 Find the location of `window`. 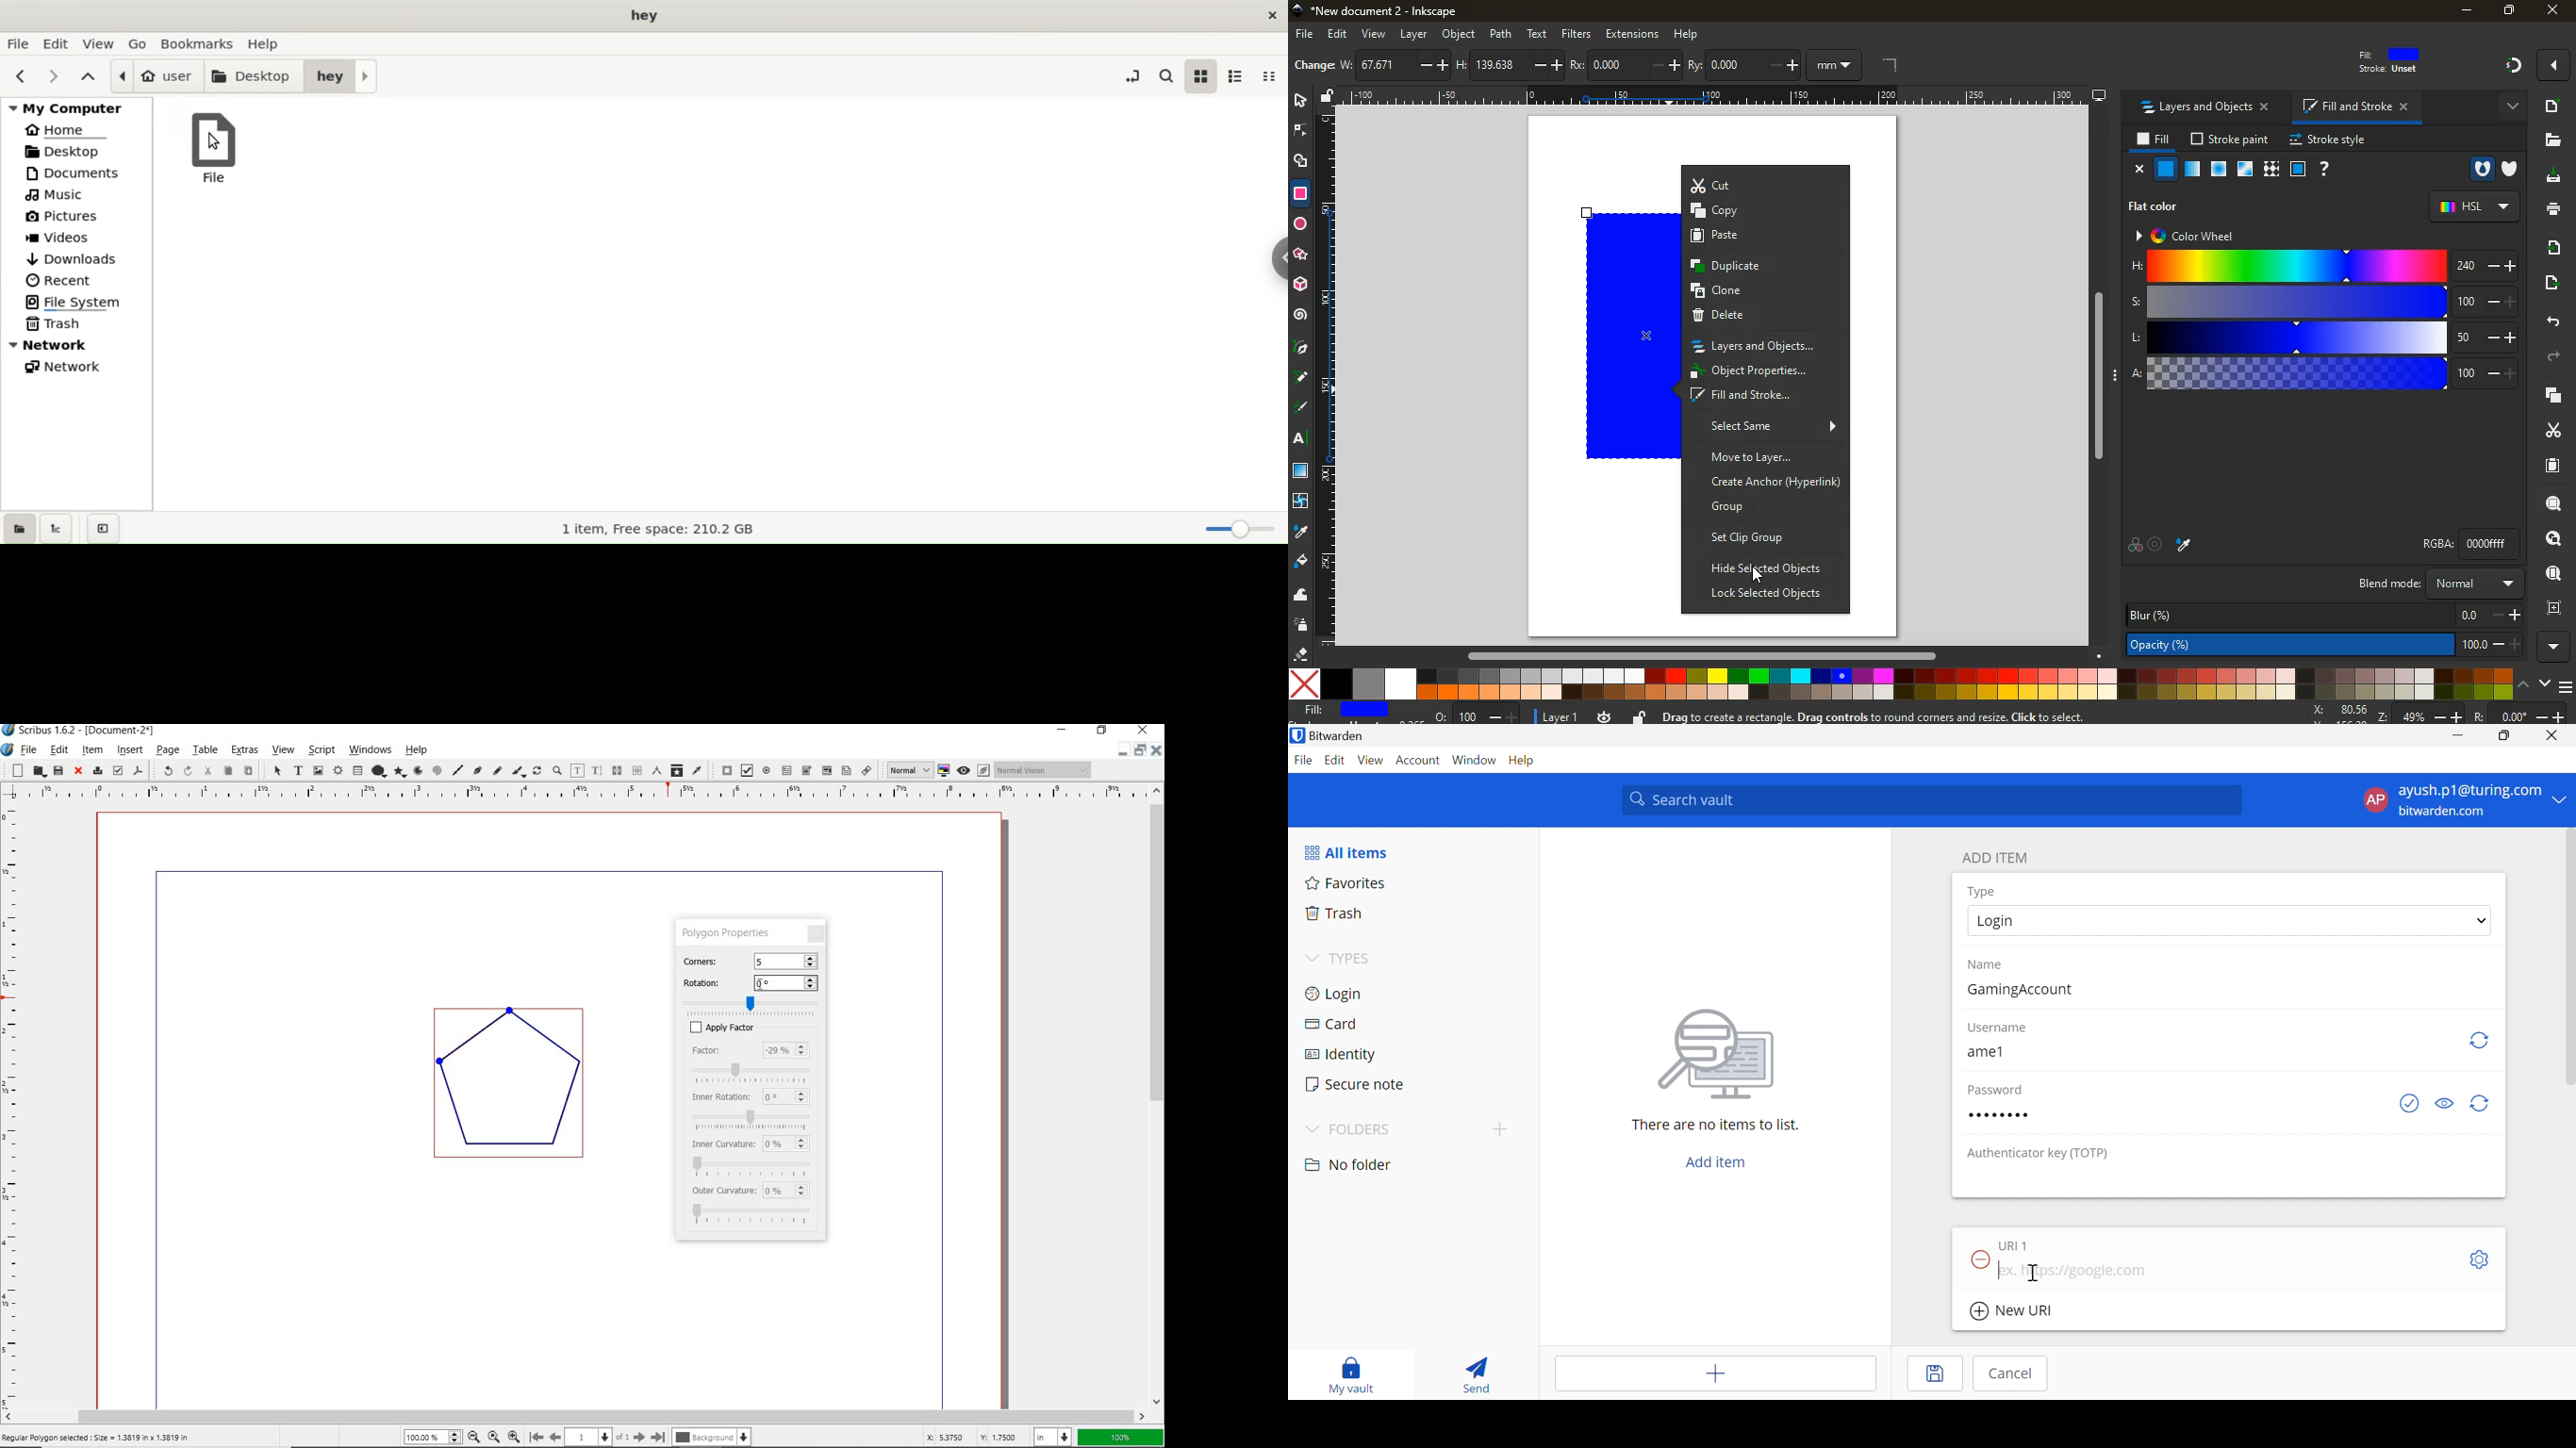

window is located at coordinates (2244, 169).